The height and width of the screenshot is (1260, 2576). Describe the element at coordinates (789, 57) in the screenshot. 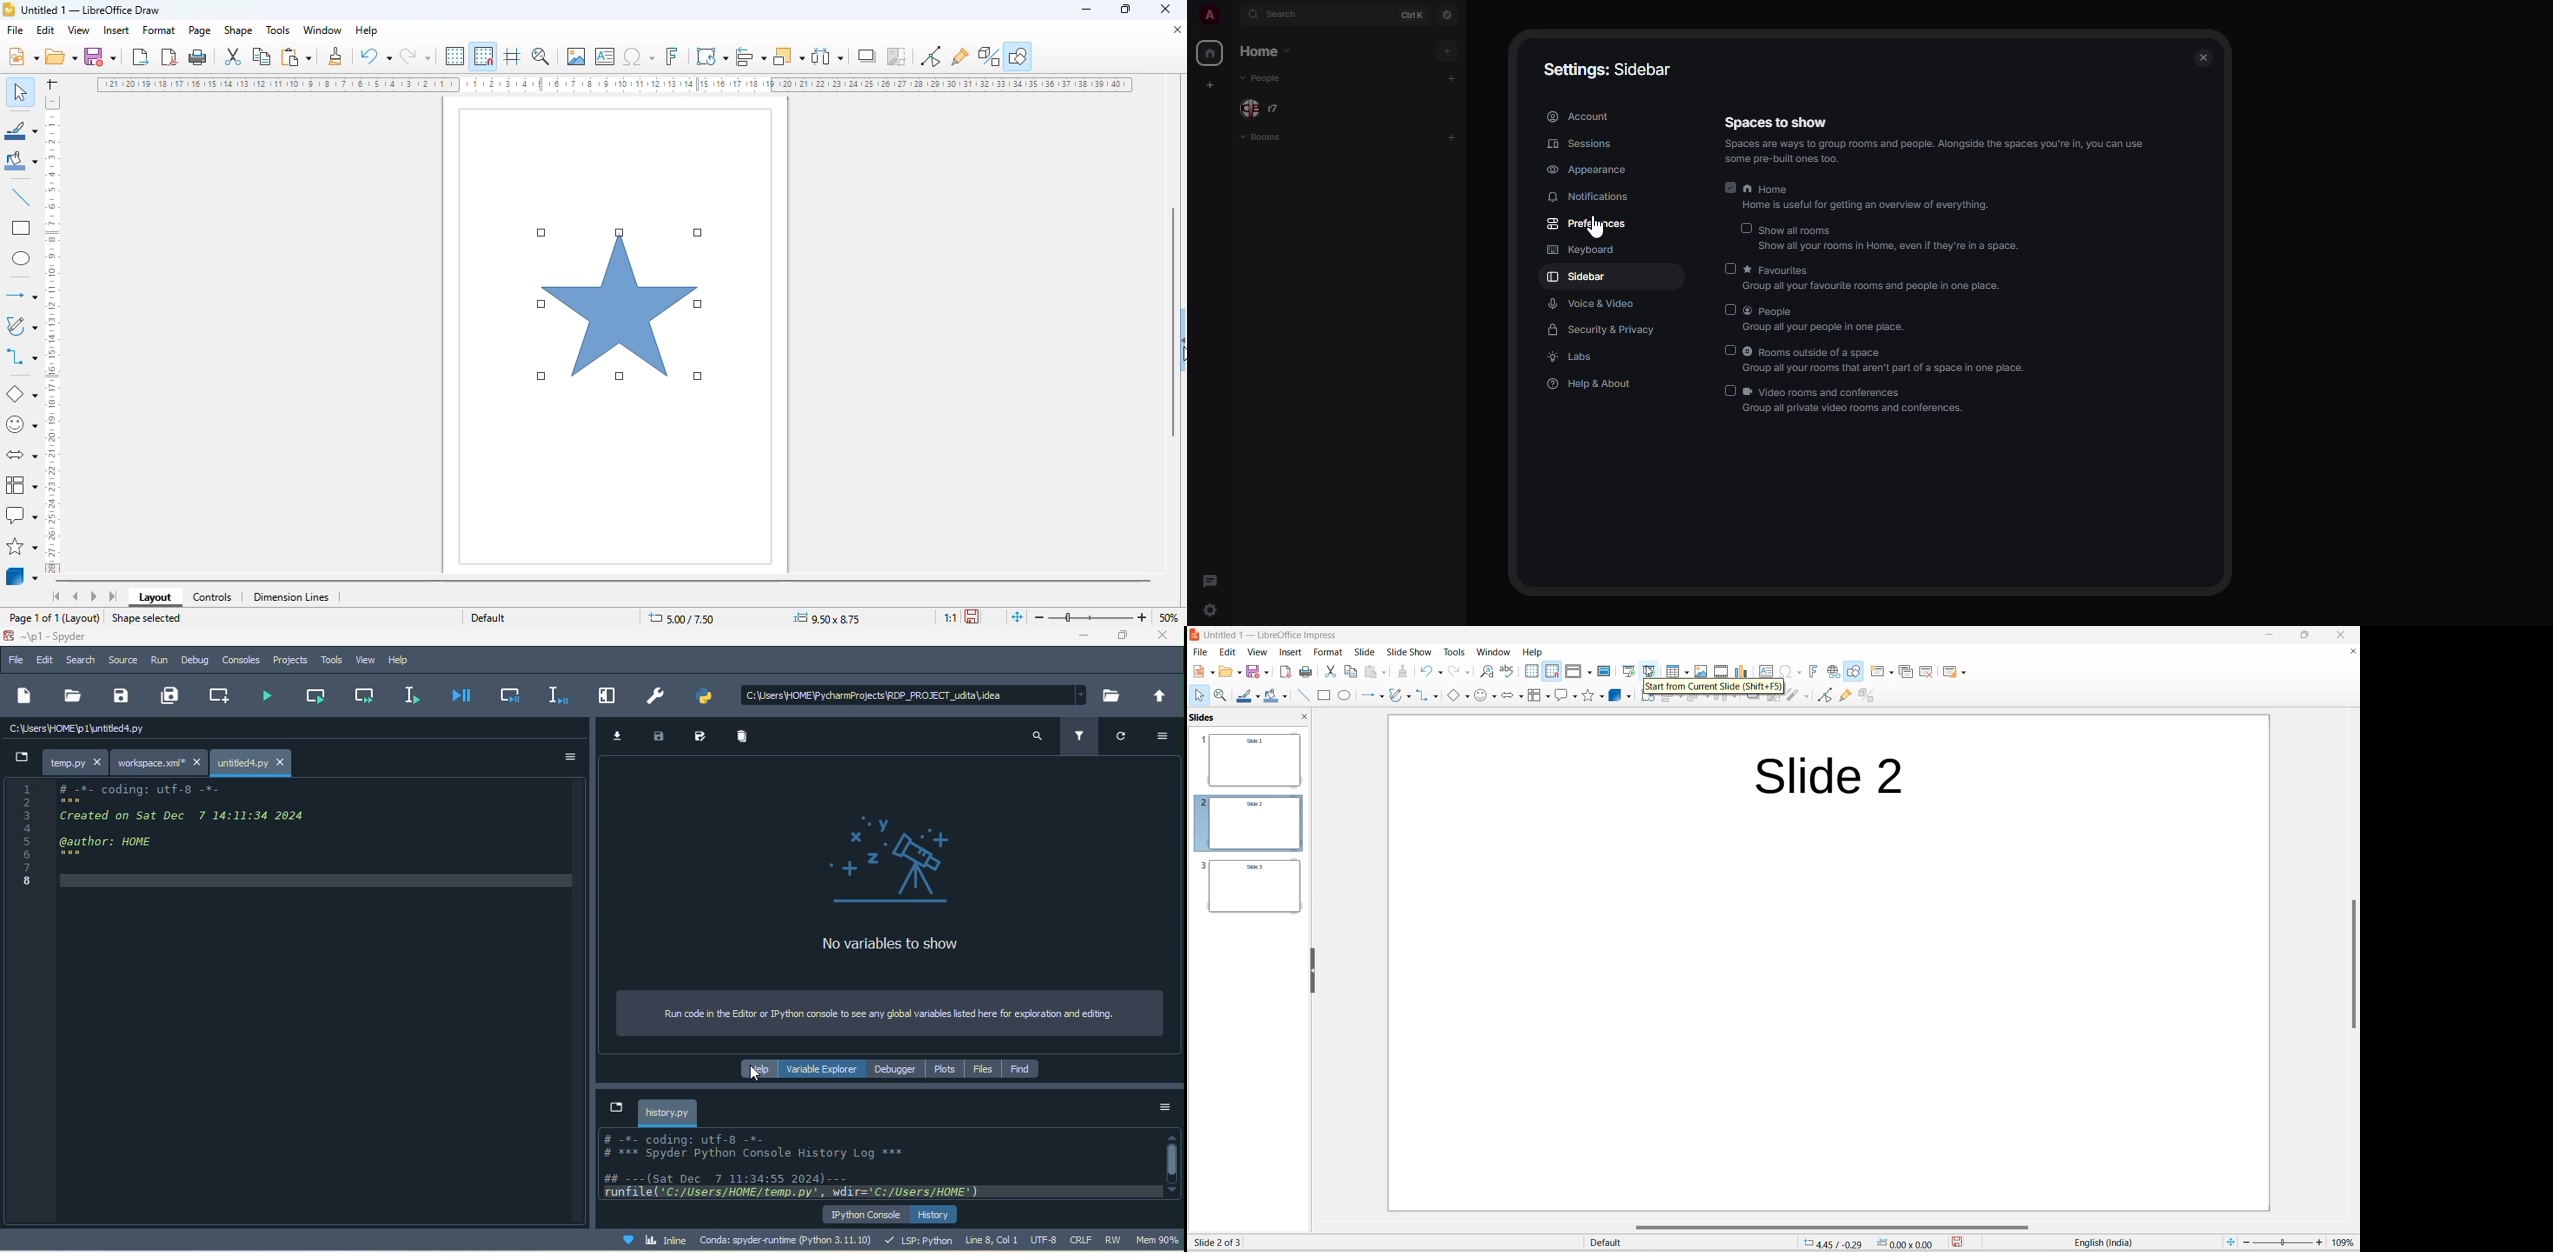

I see `arrange` at that location.